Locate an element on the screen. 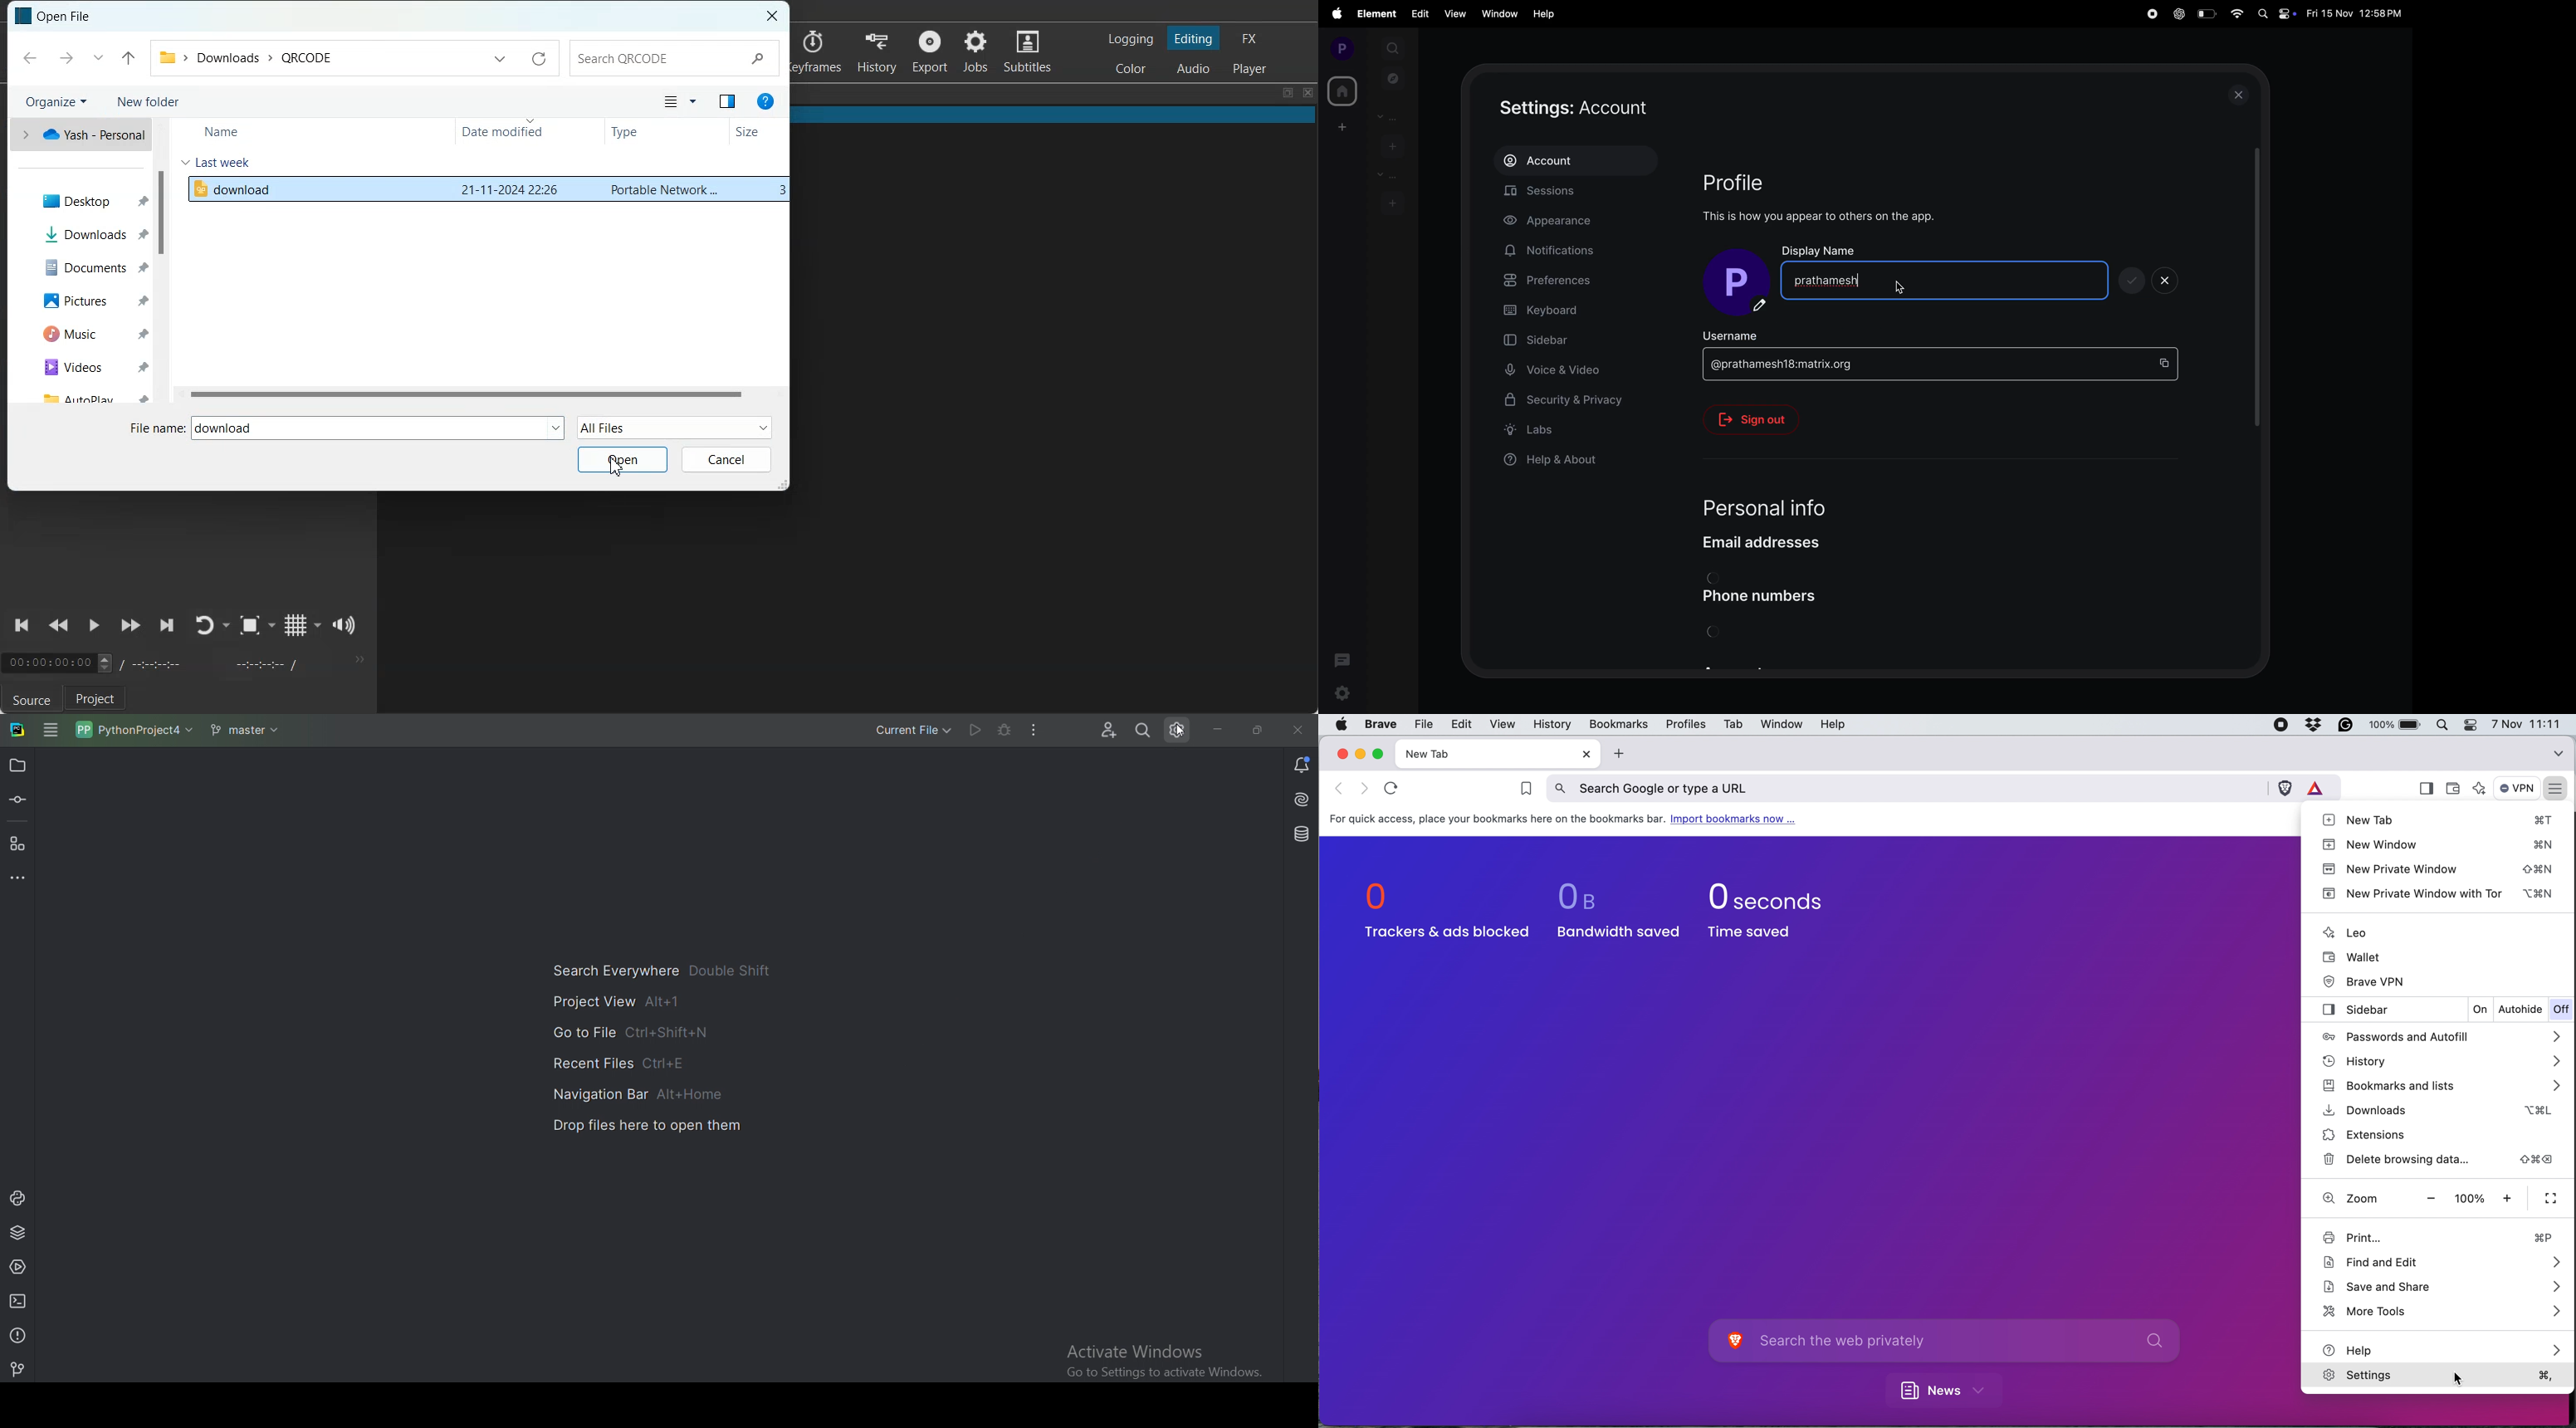 This screenshot has height=1428, width=2576. Switching to color Layout is located at coordinates (1131, 69).